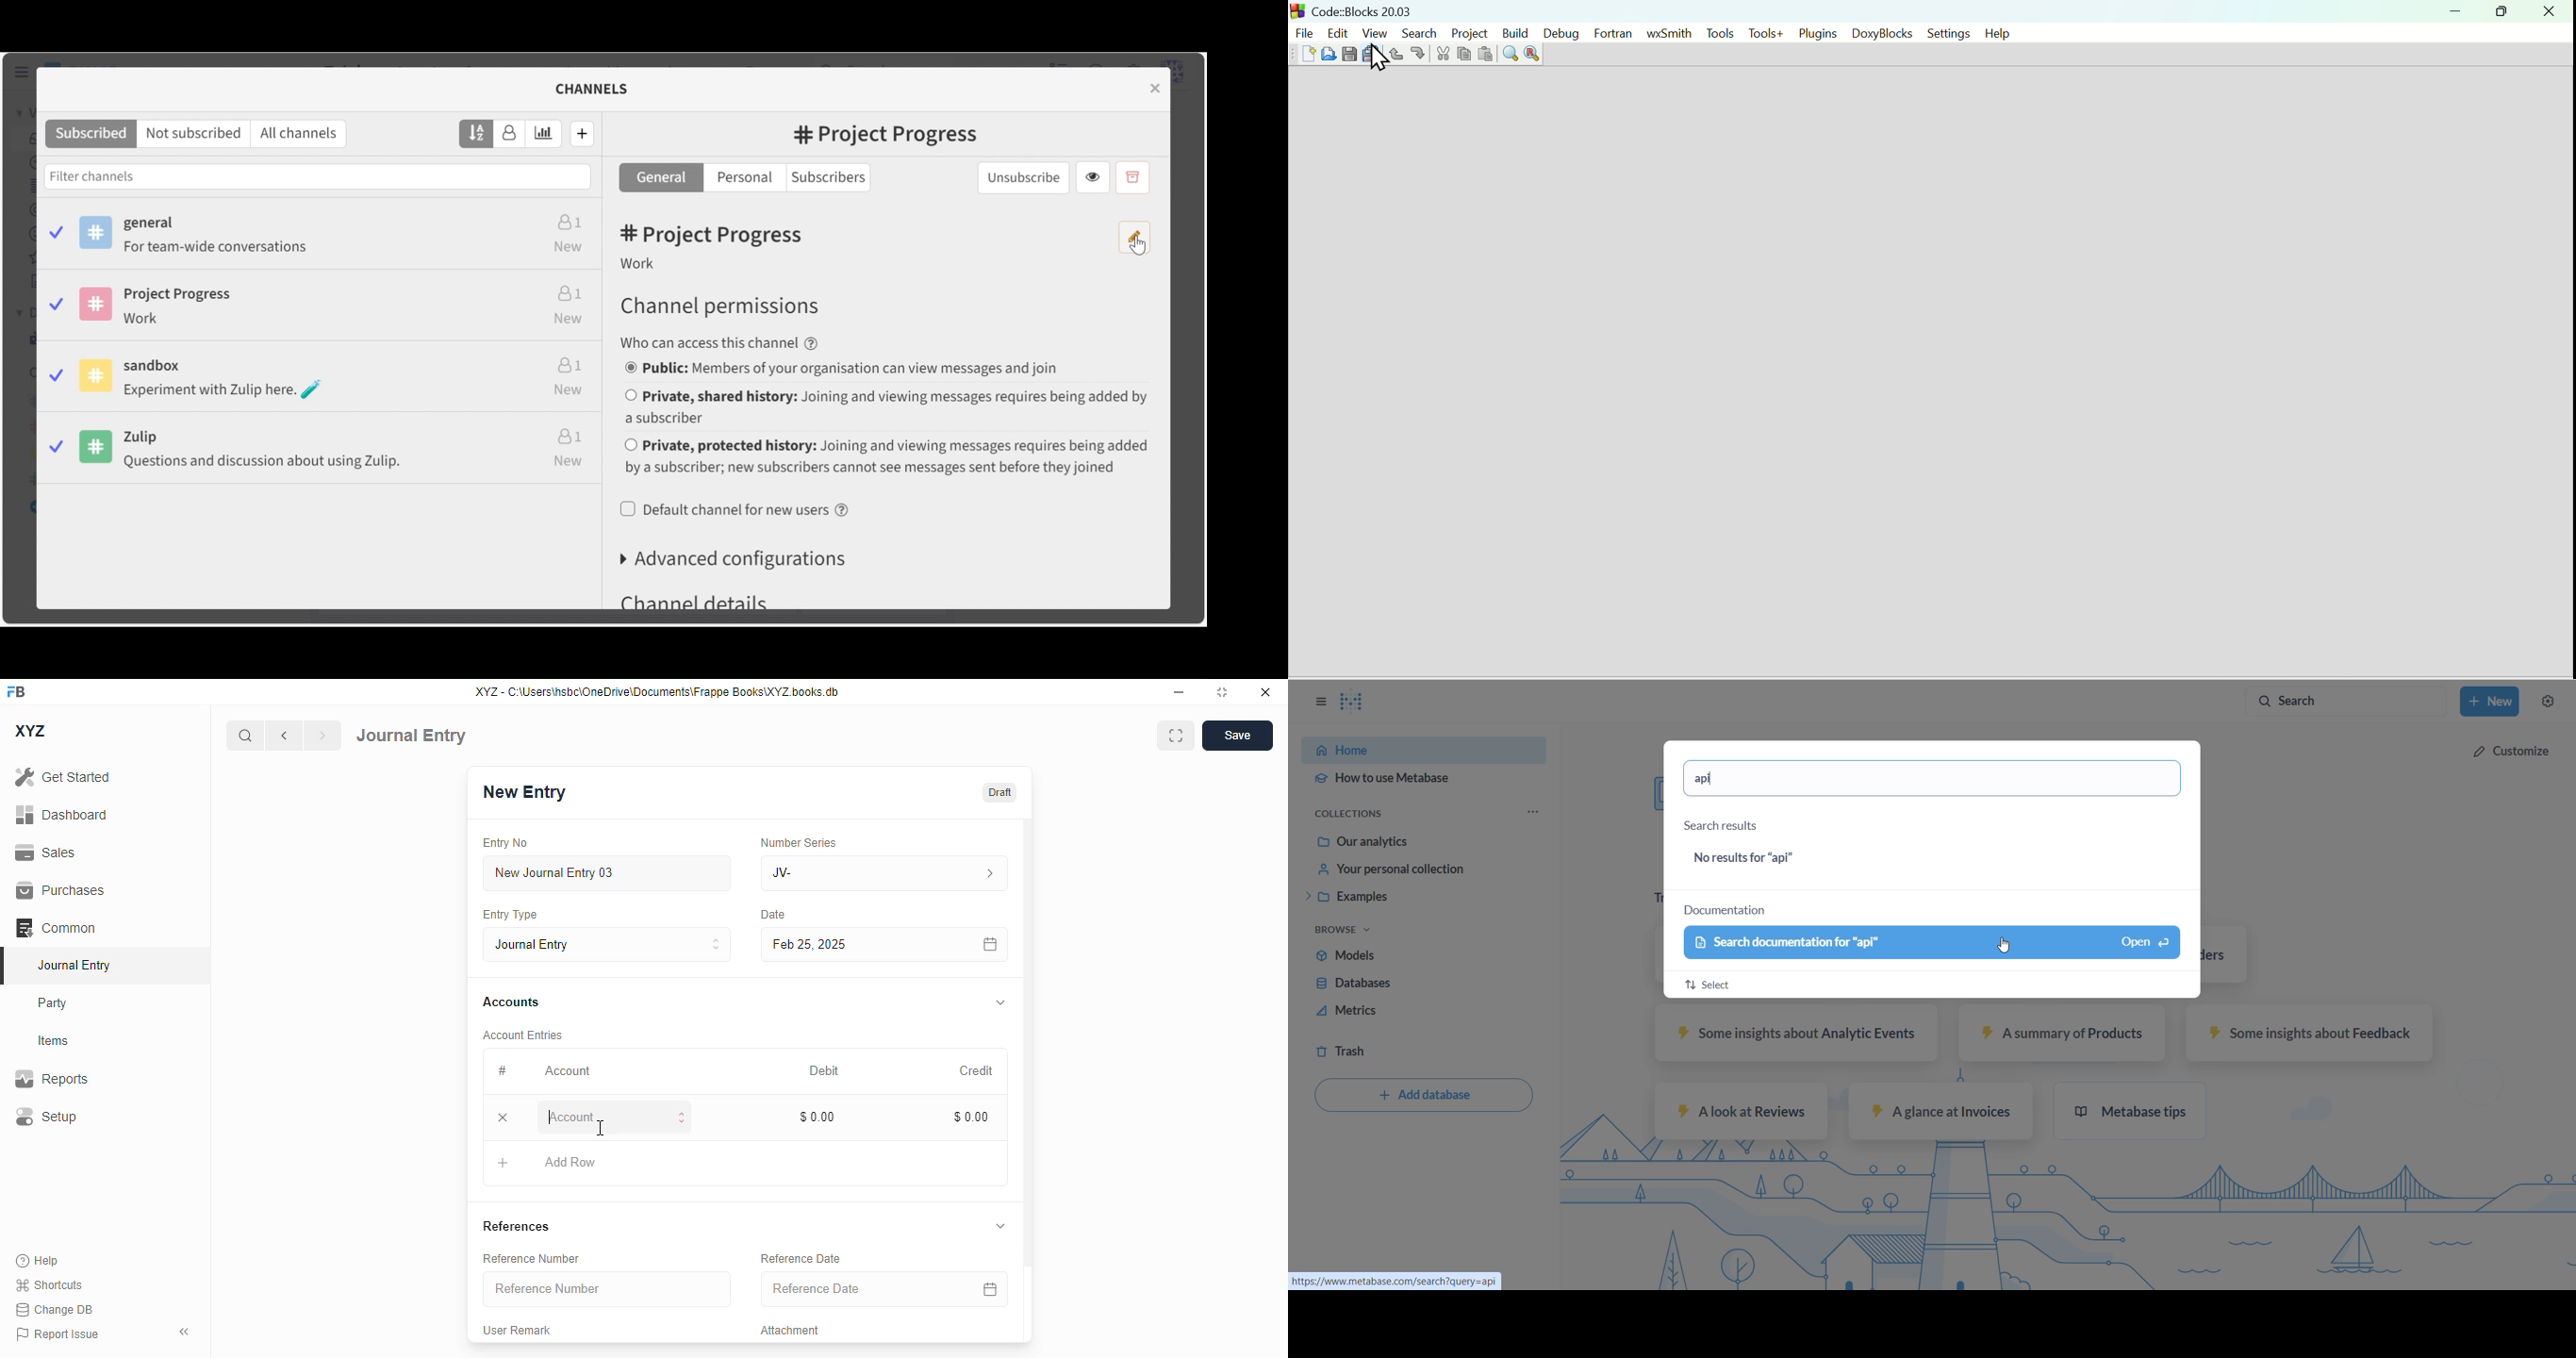 This screenshot has height=1372, width=2576. What do you see at coordinates (55, 1309) in the screenshot?
I see `change DB` at bounding box center [55, 1309].